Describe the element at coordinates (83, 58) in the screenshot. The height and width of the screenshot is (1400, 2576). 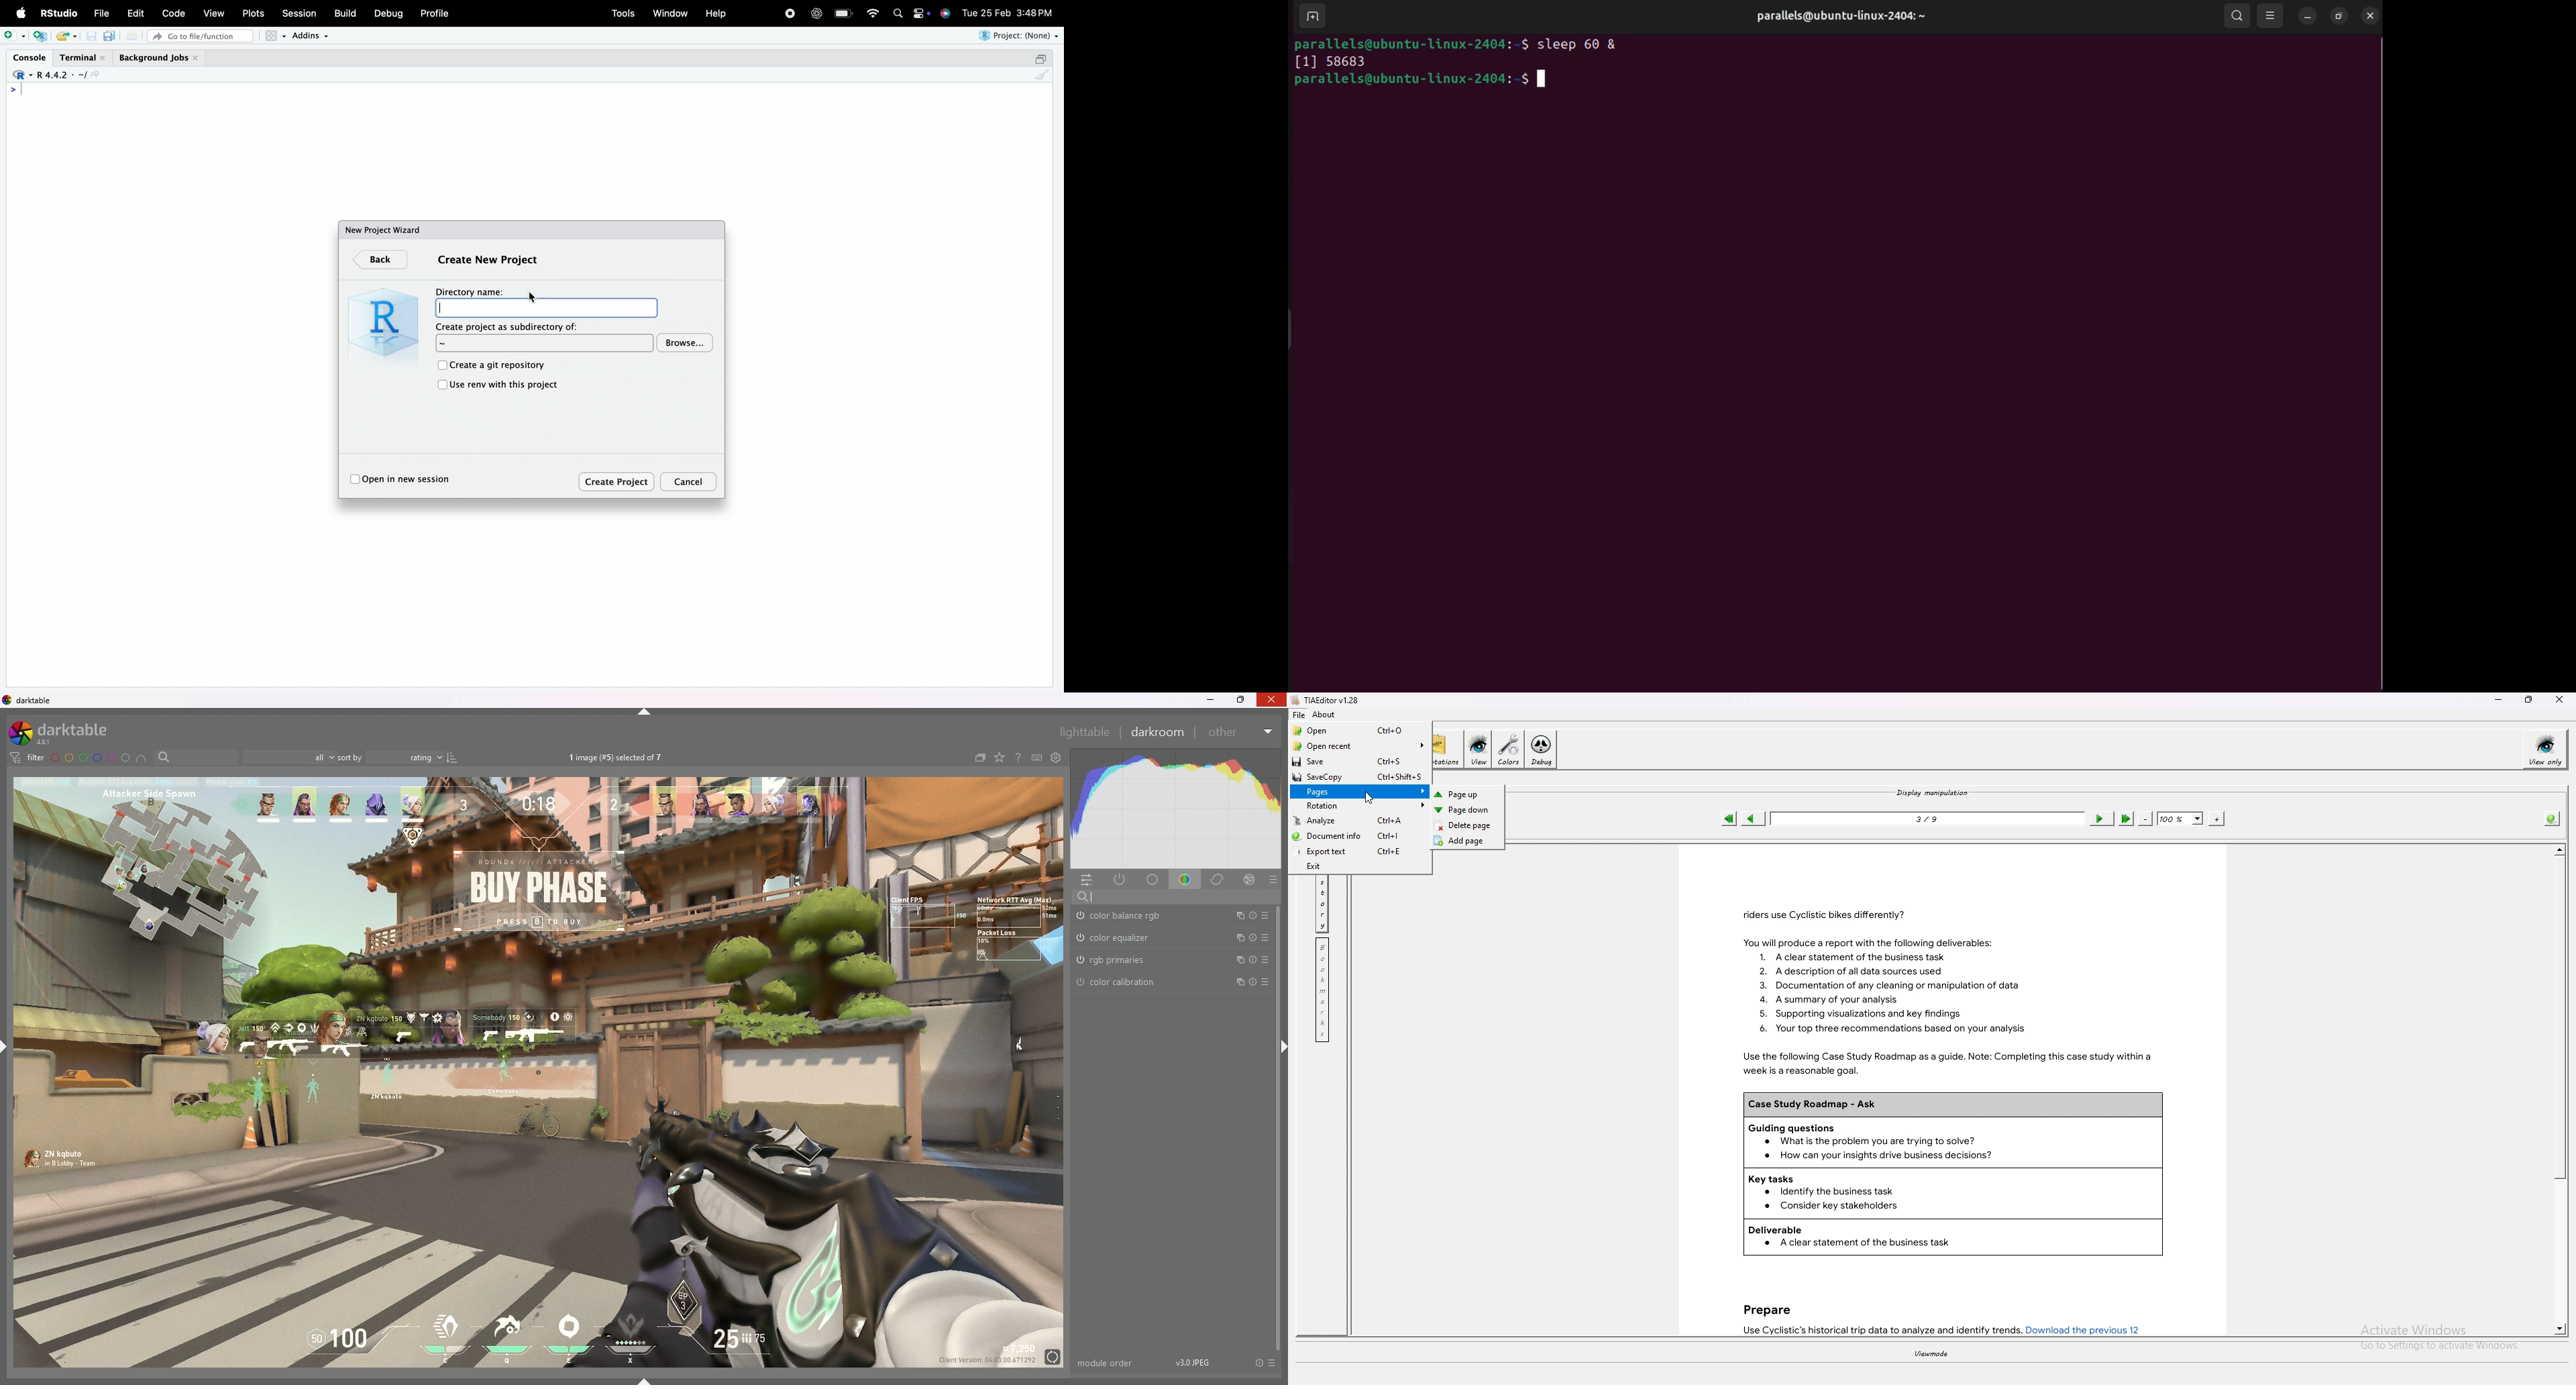
I see `Terminal` at that location.